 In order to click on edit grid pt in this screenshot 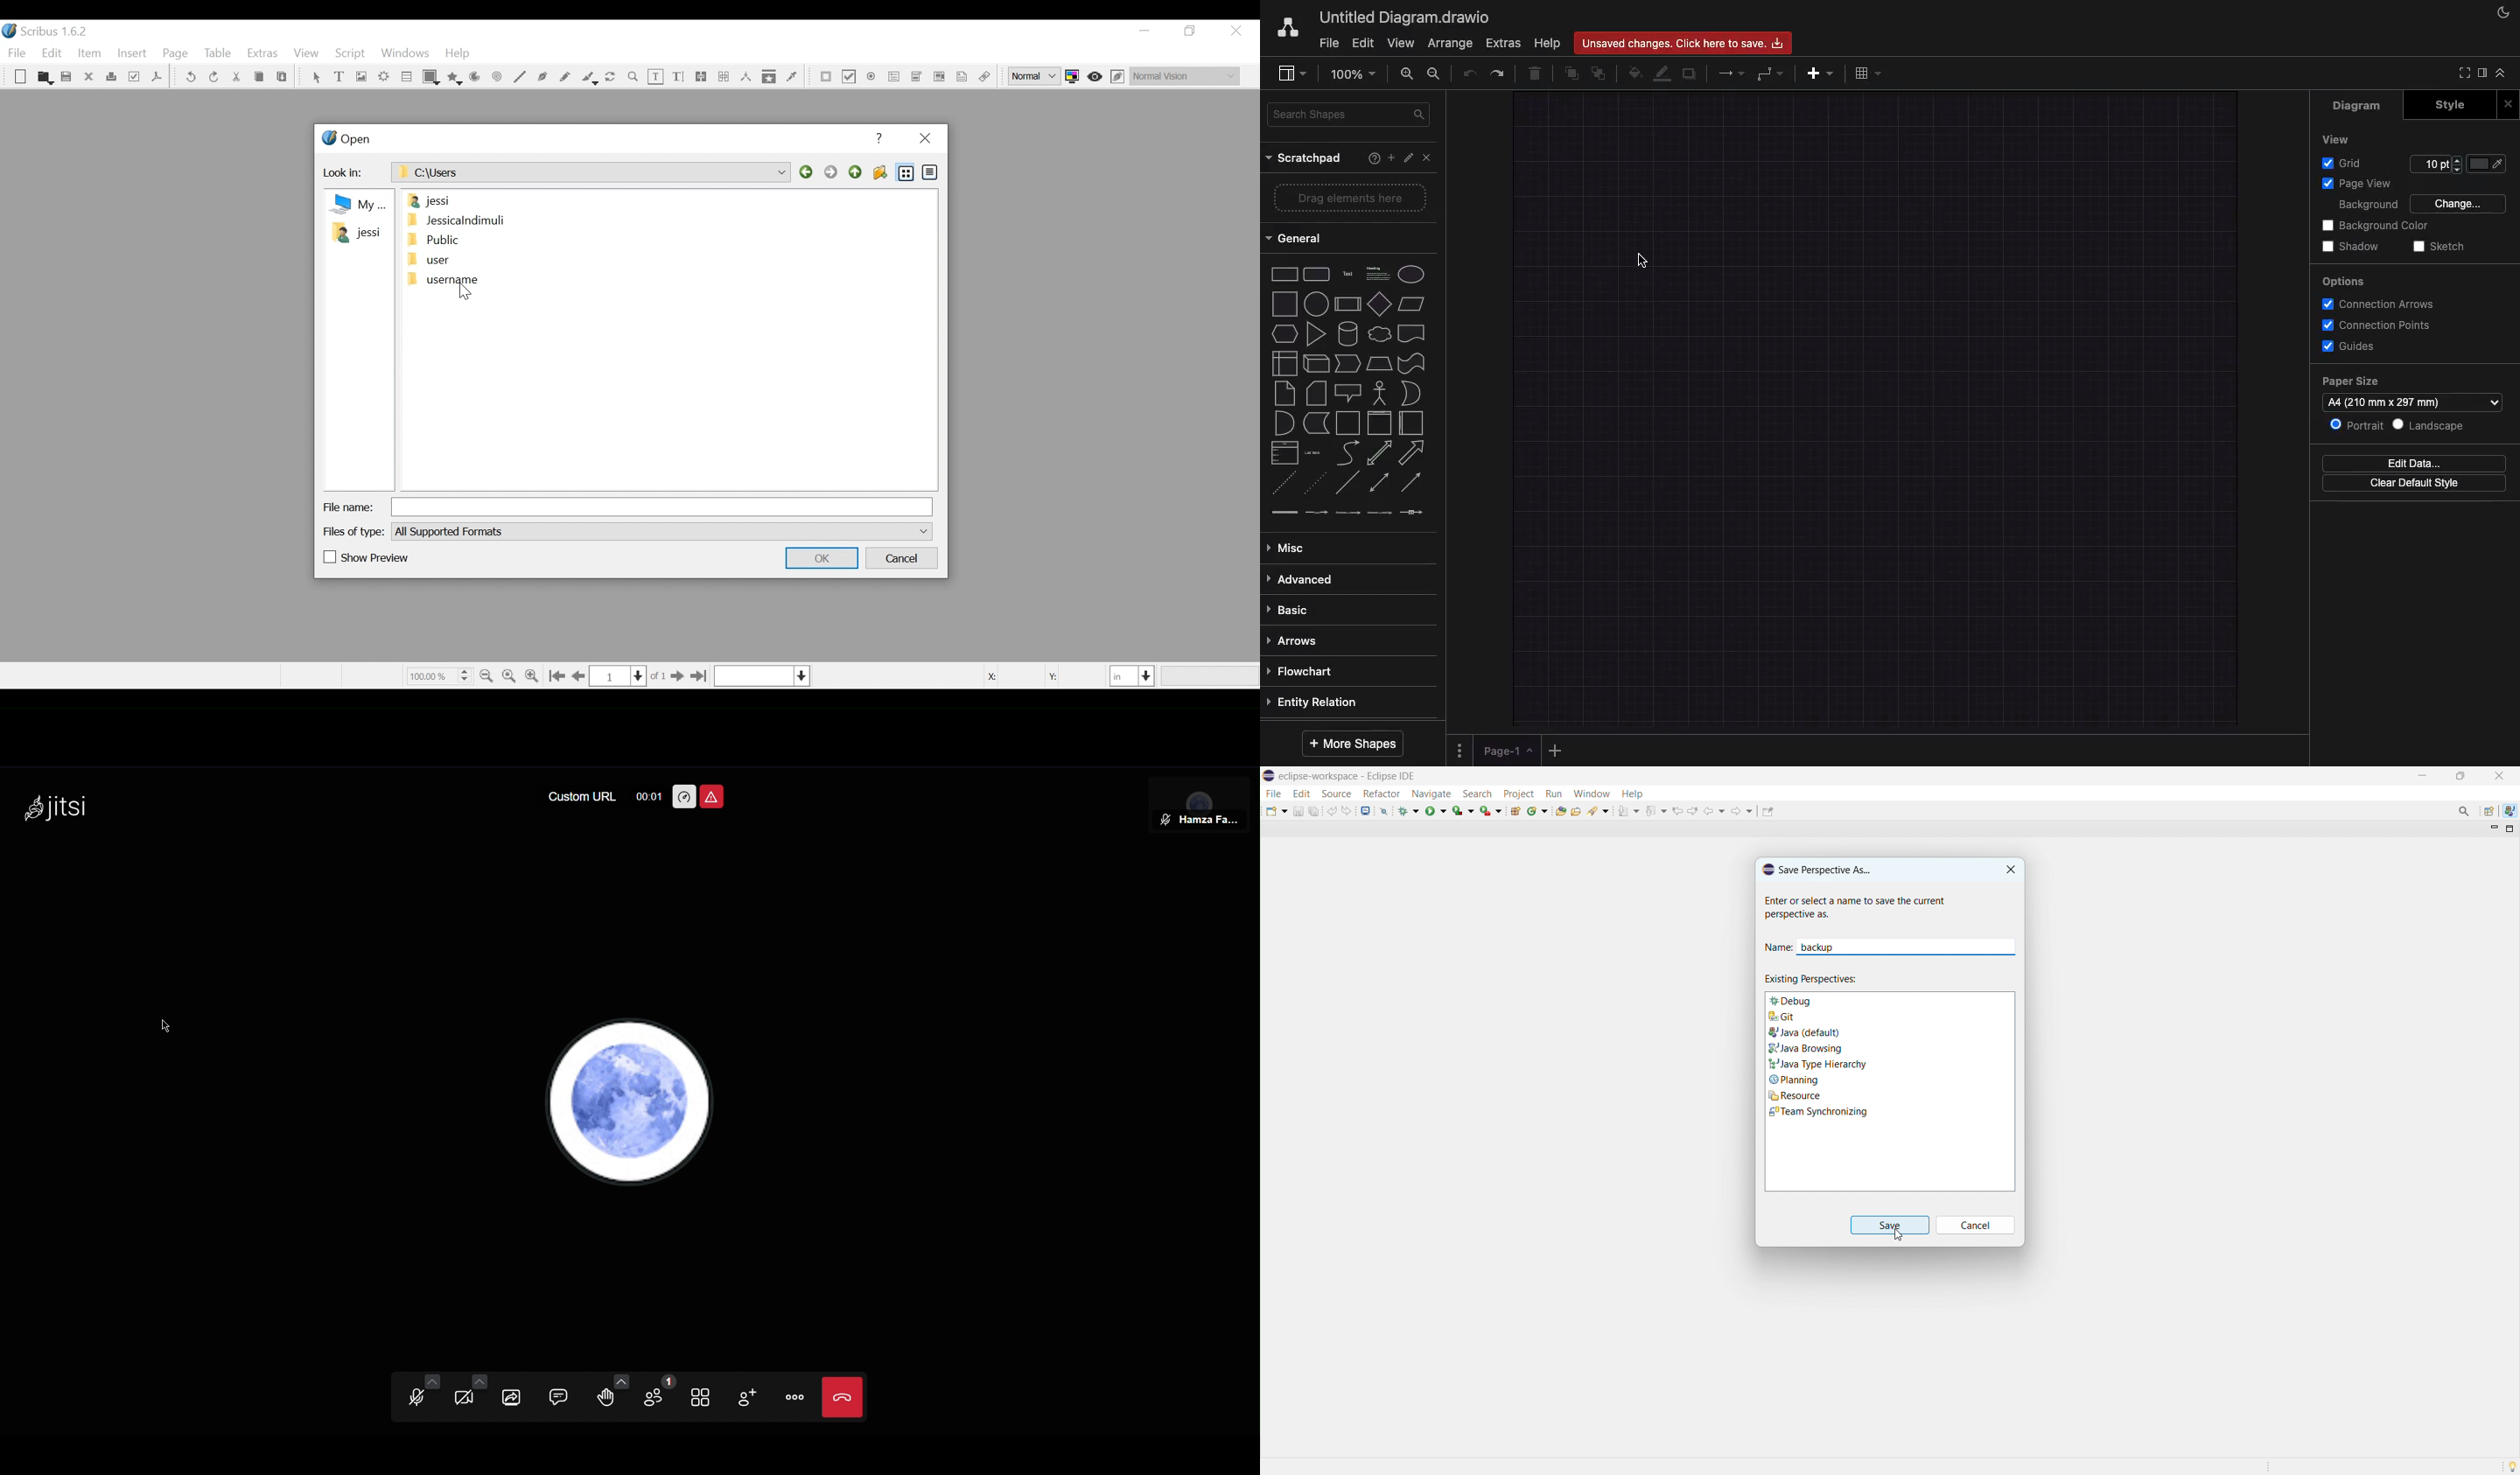, I will do `click(2430, 164)`.